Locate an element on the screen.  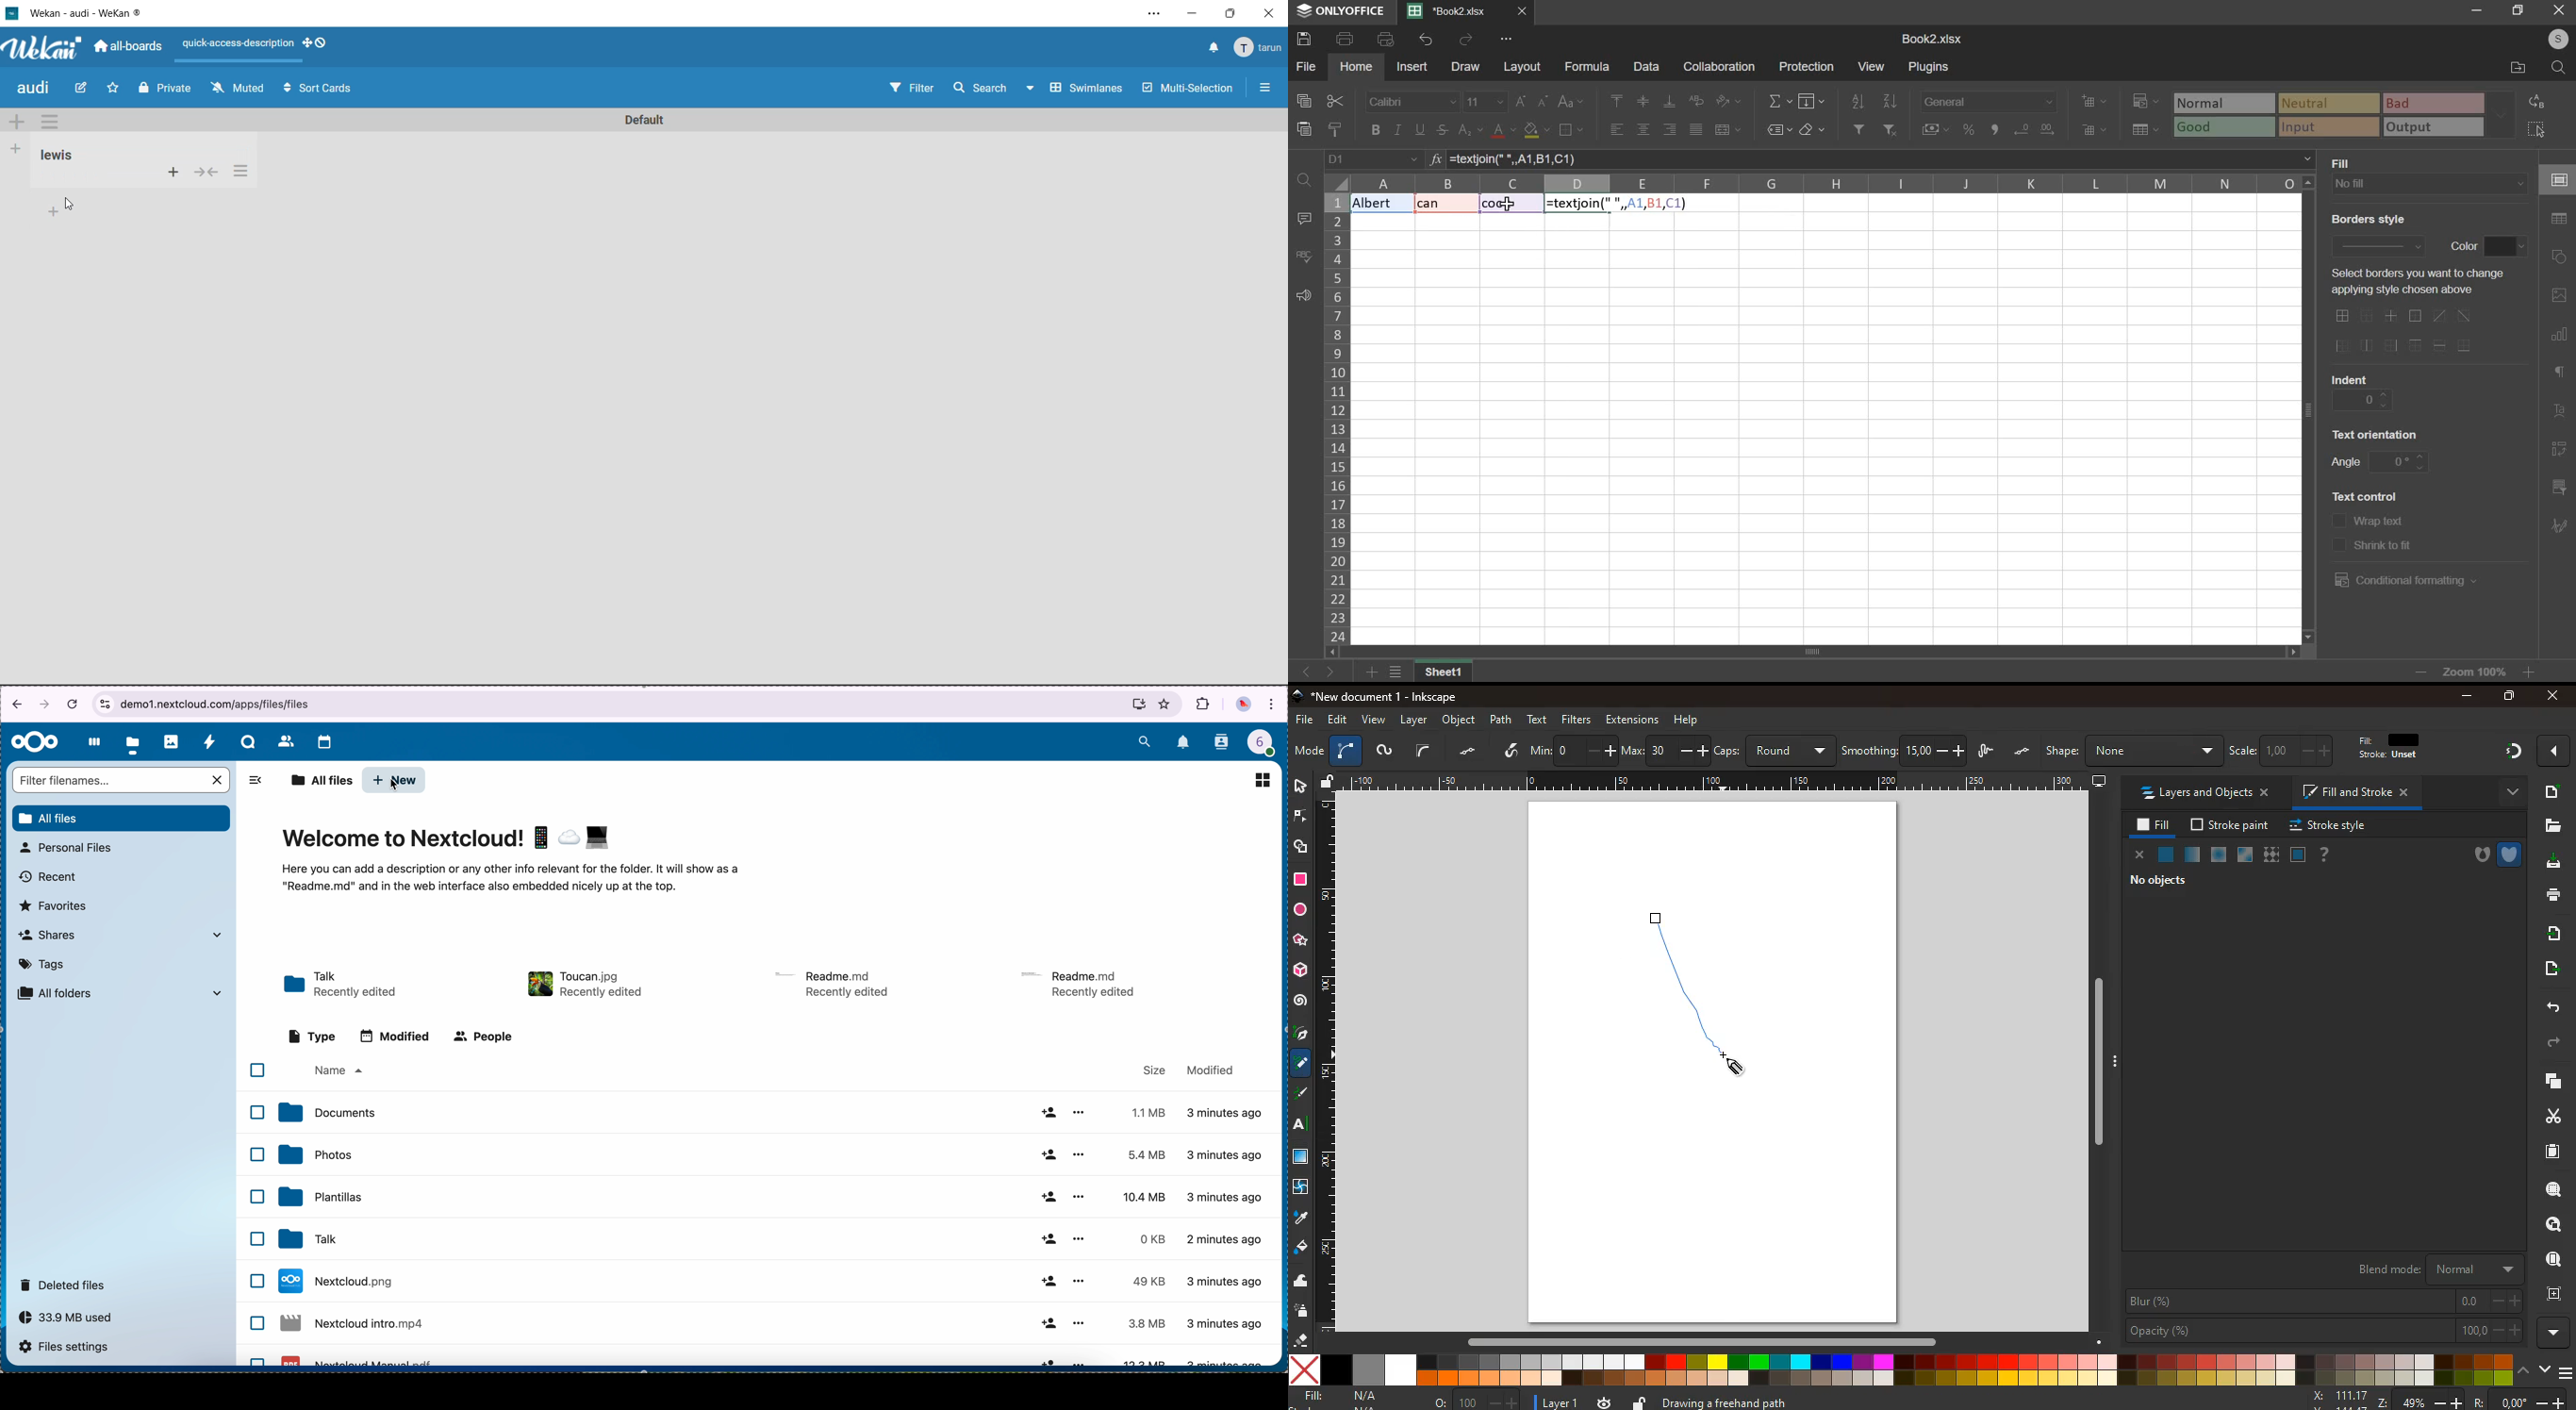
drop is located at coordinates (1300, 1219).